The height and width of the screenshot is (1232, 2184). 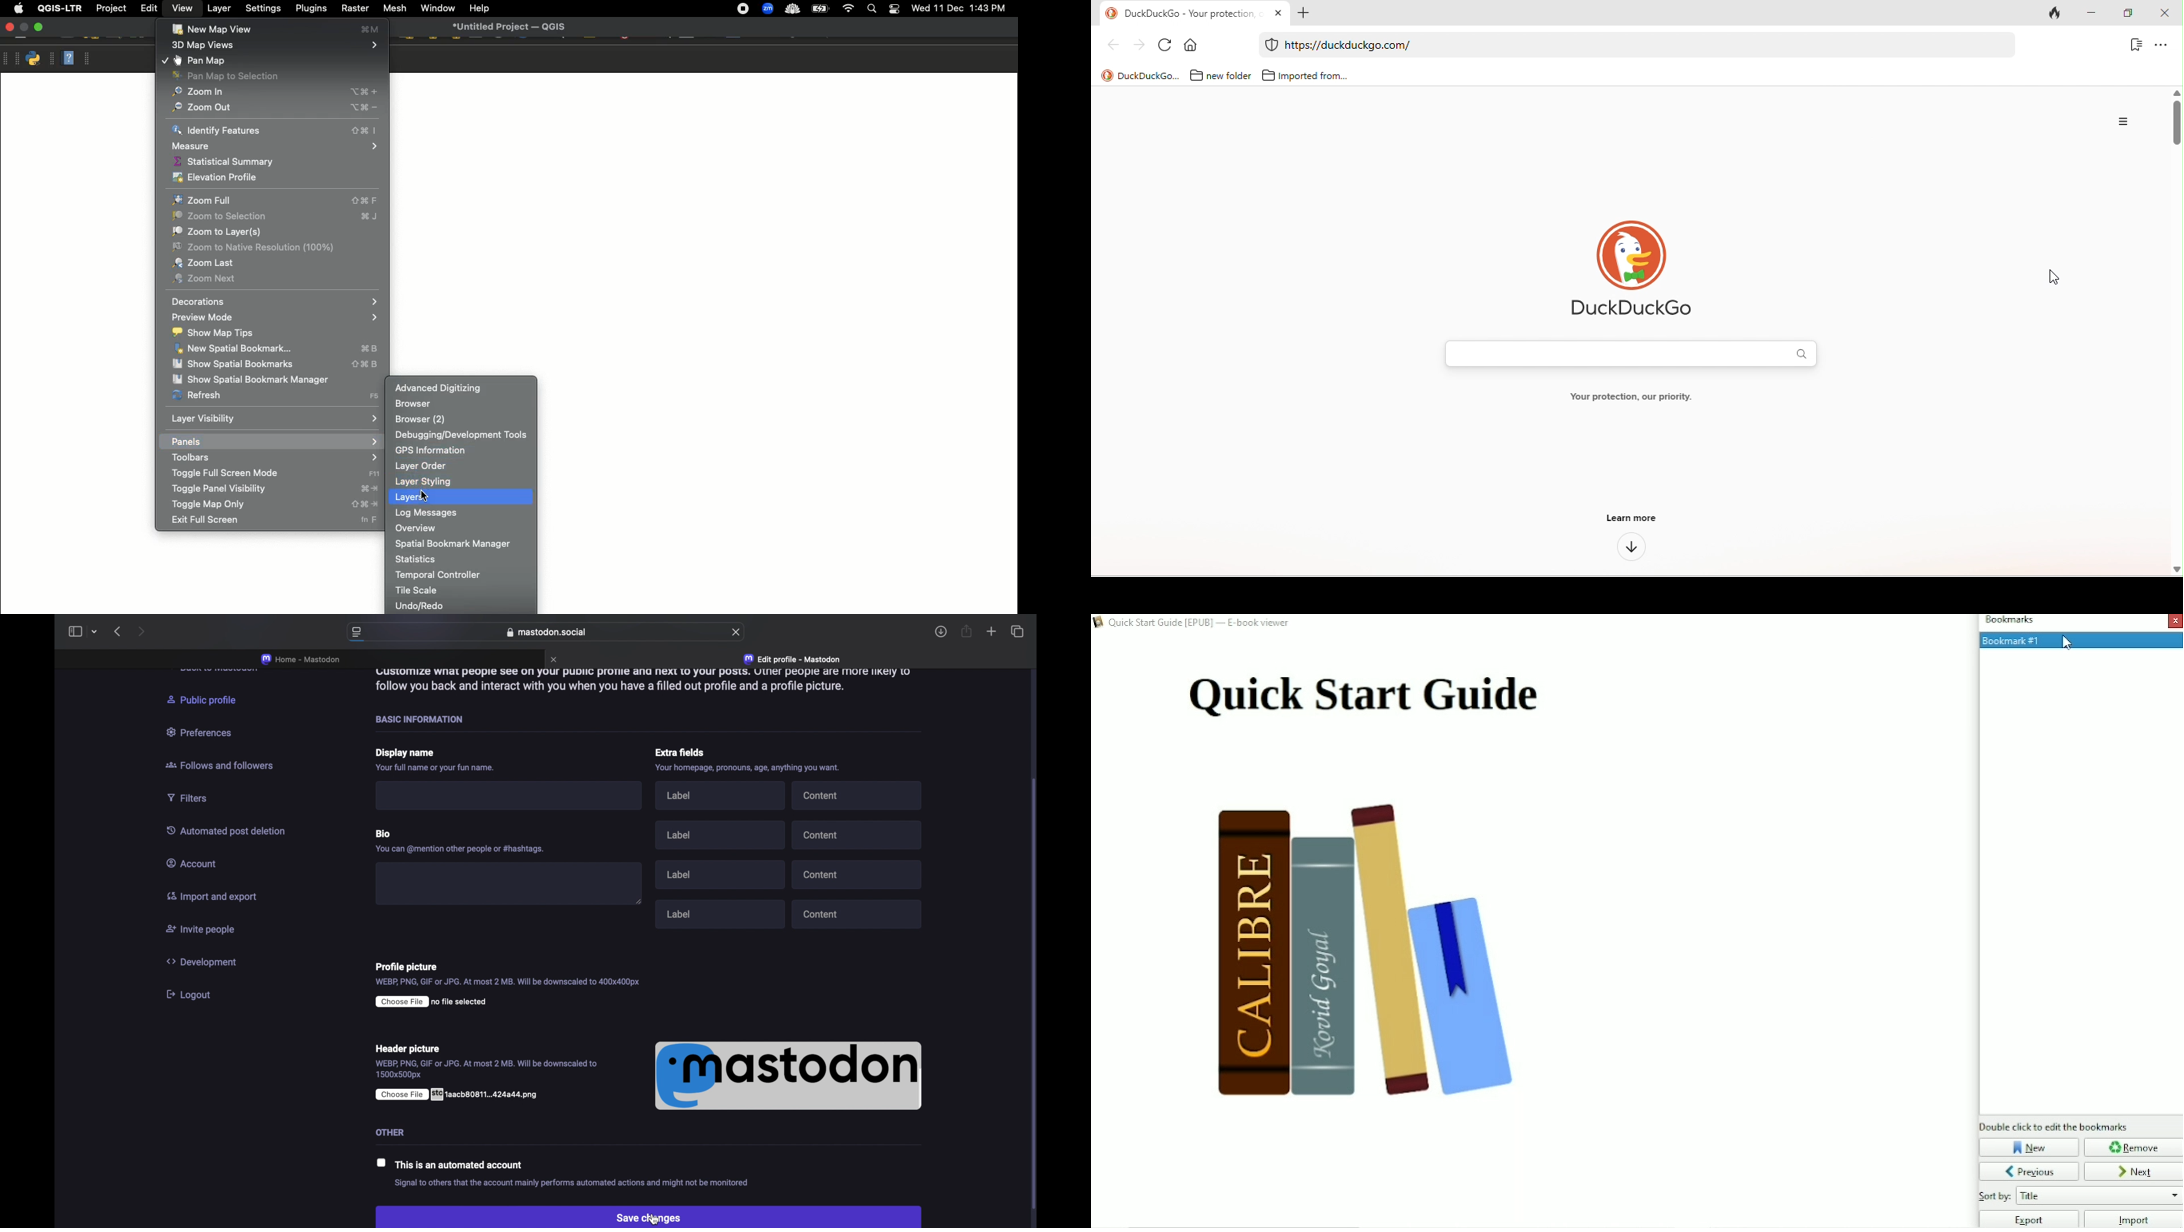 I want to click on , so click(x=795, y=10).